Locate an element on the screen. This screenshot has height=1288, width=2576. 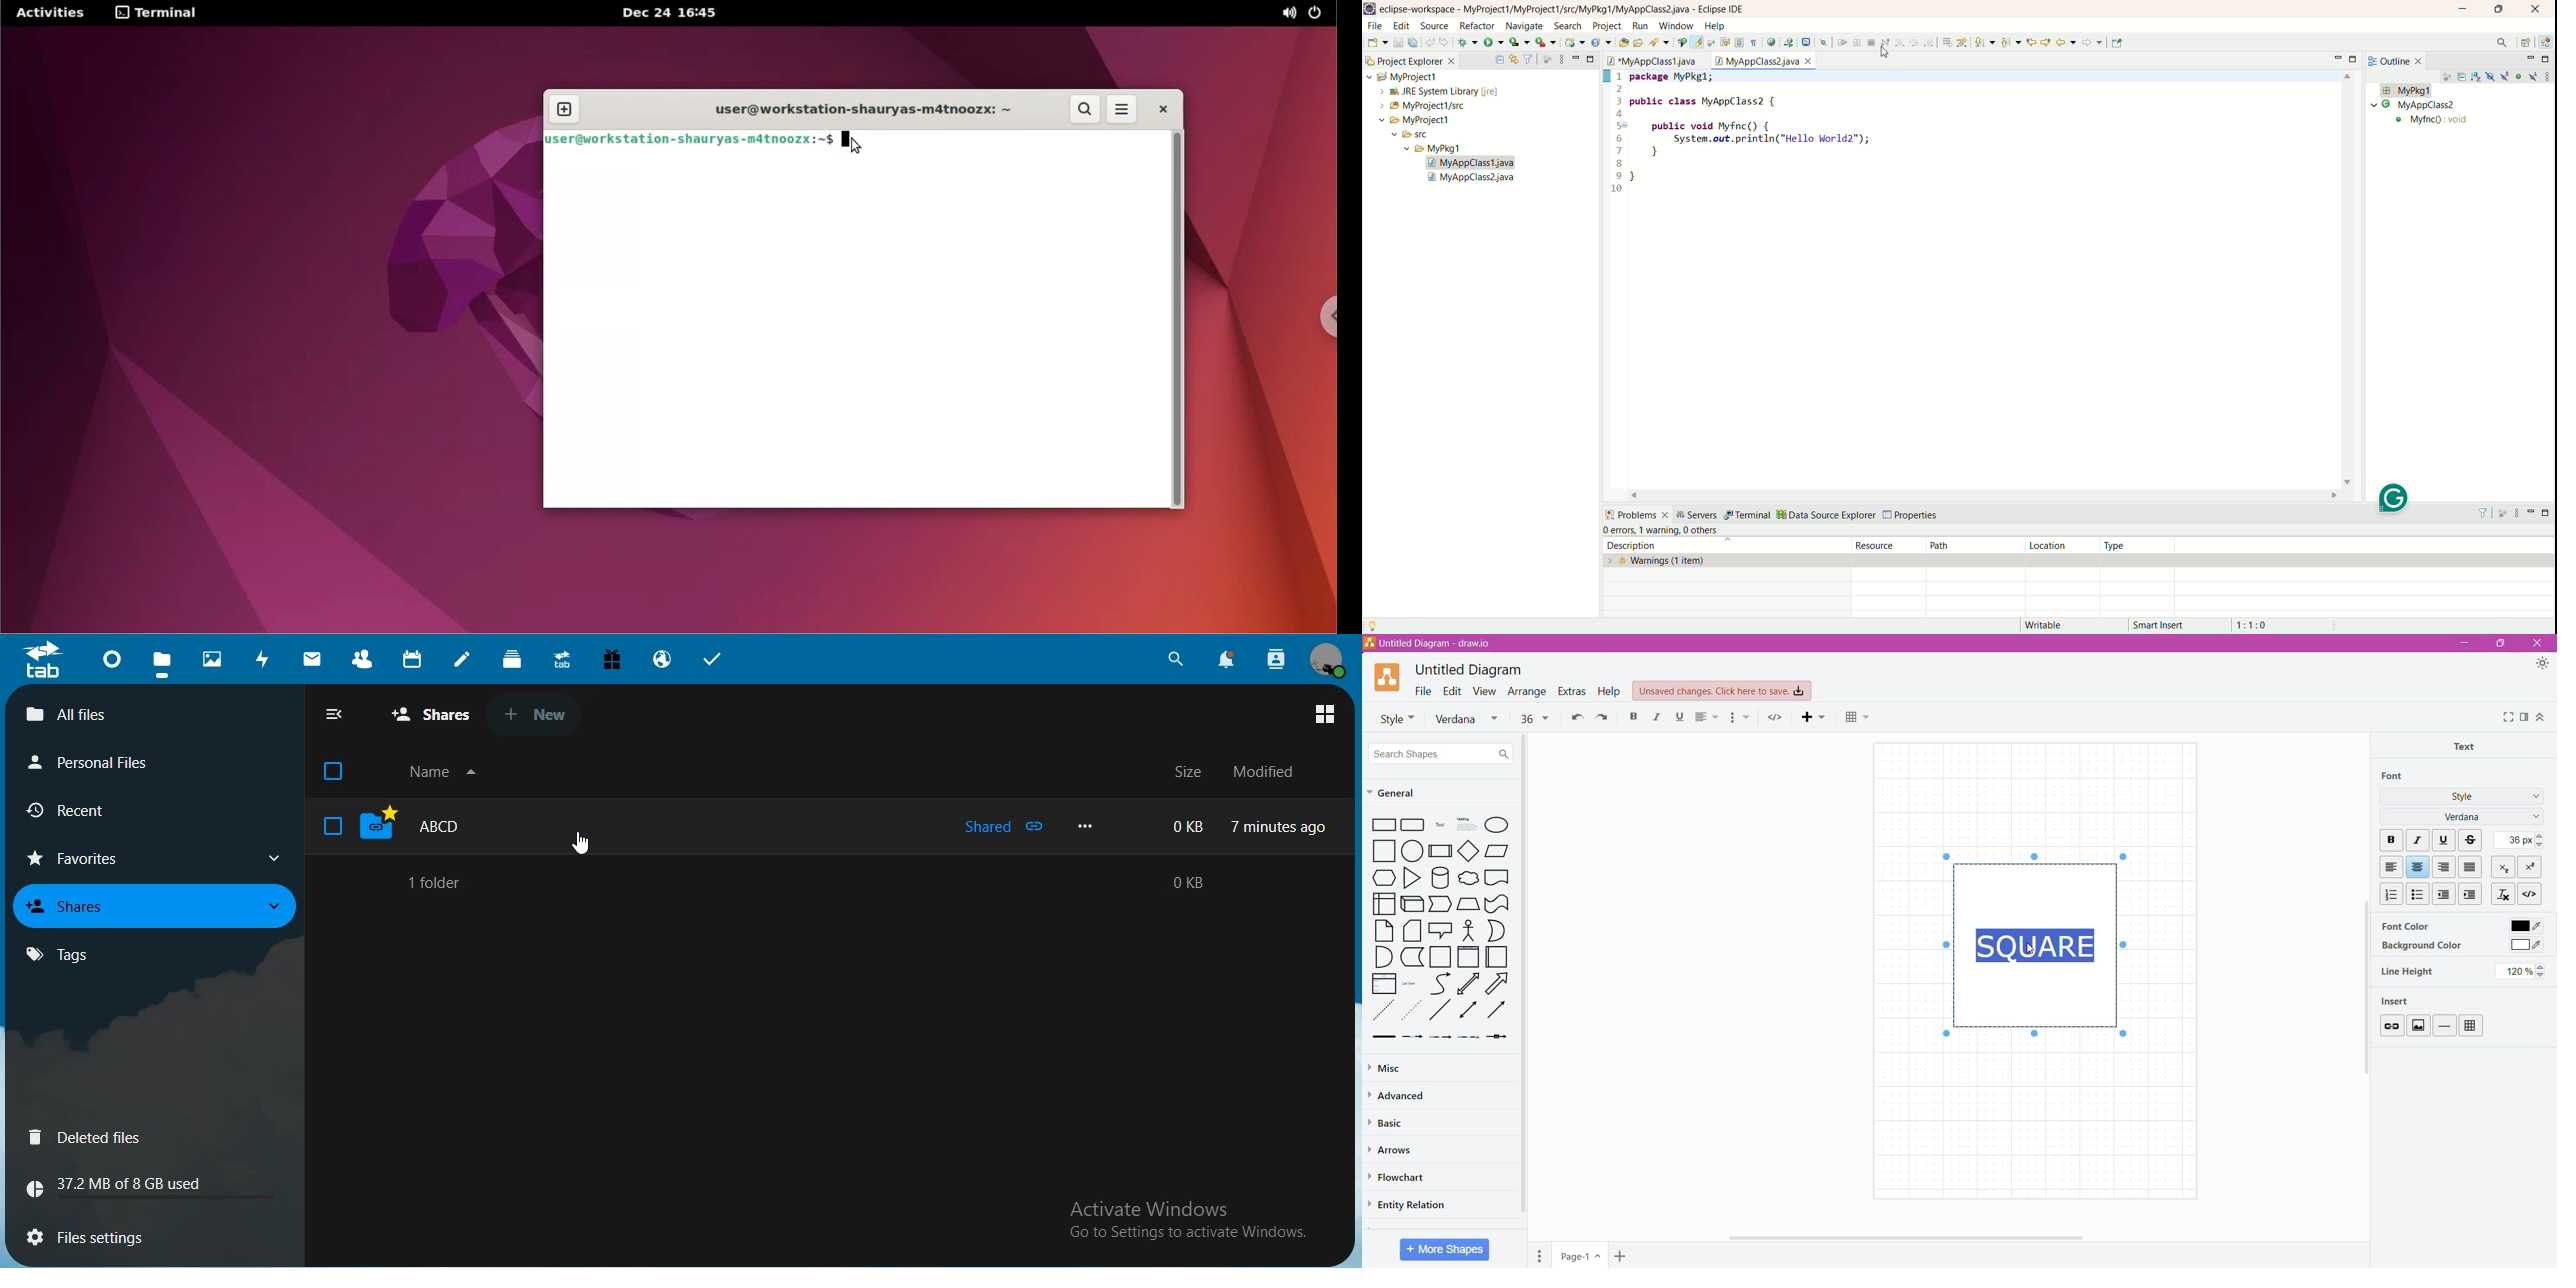
minimize is located at coordinates (2340, 57).